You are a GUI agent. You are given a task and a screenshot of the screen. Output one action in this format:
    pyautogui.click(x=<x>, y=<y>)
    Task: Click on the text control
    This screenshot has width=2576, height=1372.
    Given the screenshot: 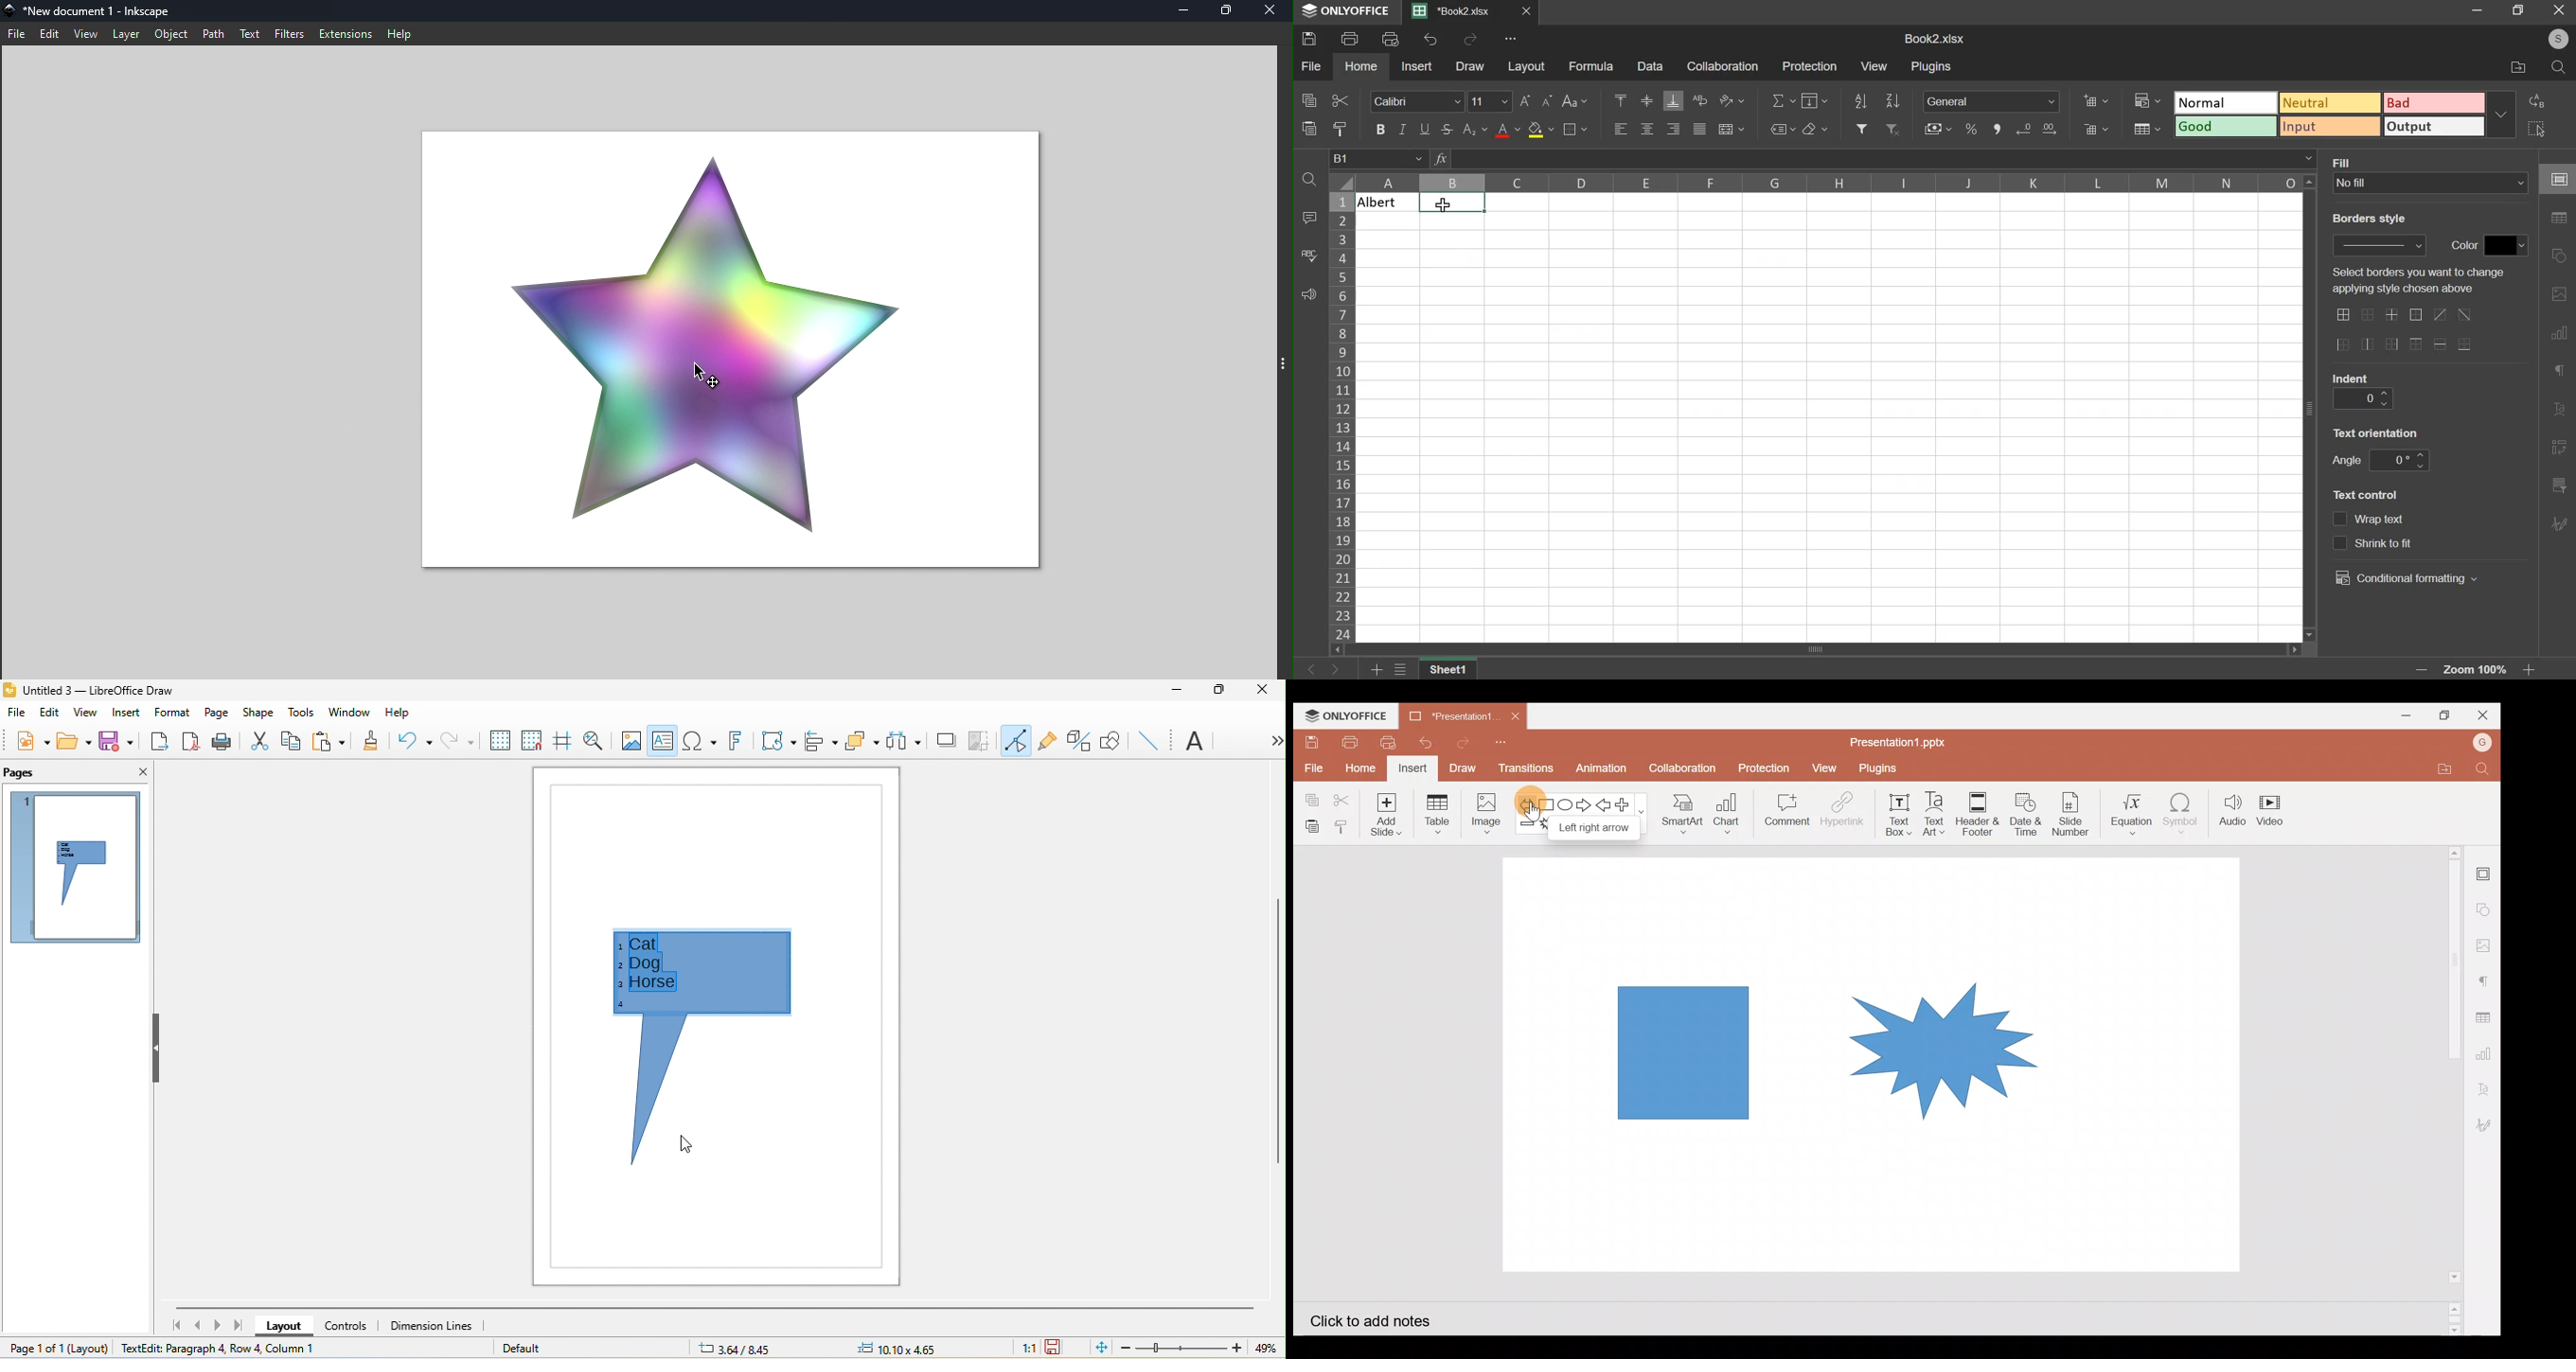 What is the action you would take?
    pyautogui.click(x=2371, y=497)
    